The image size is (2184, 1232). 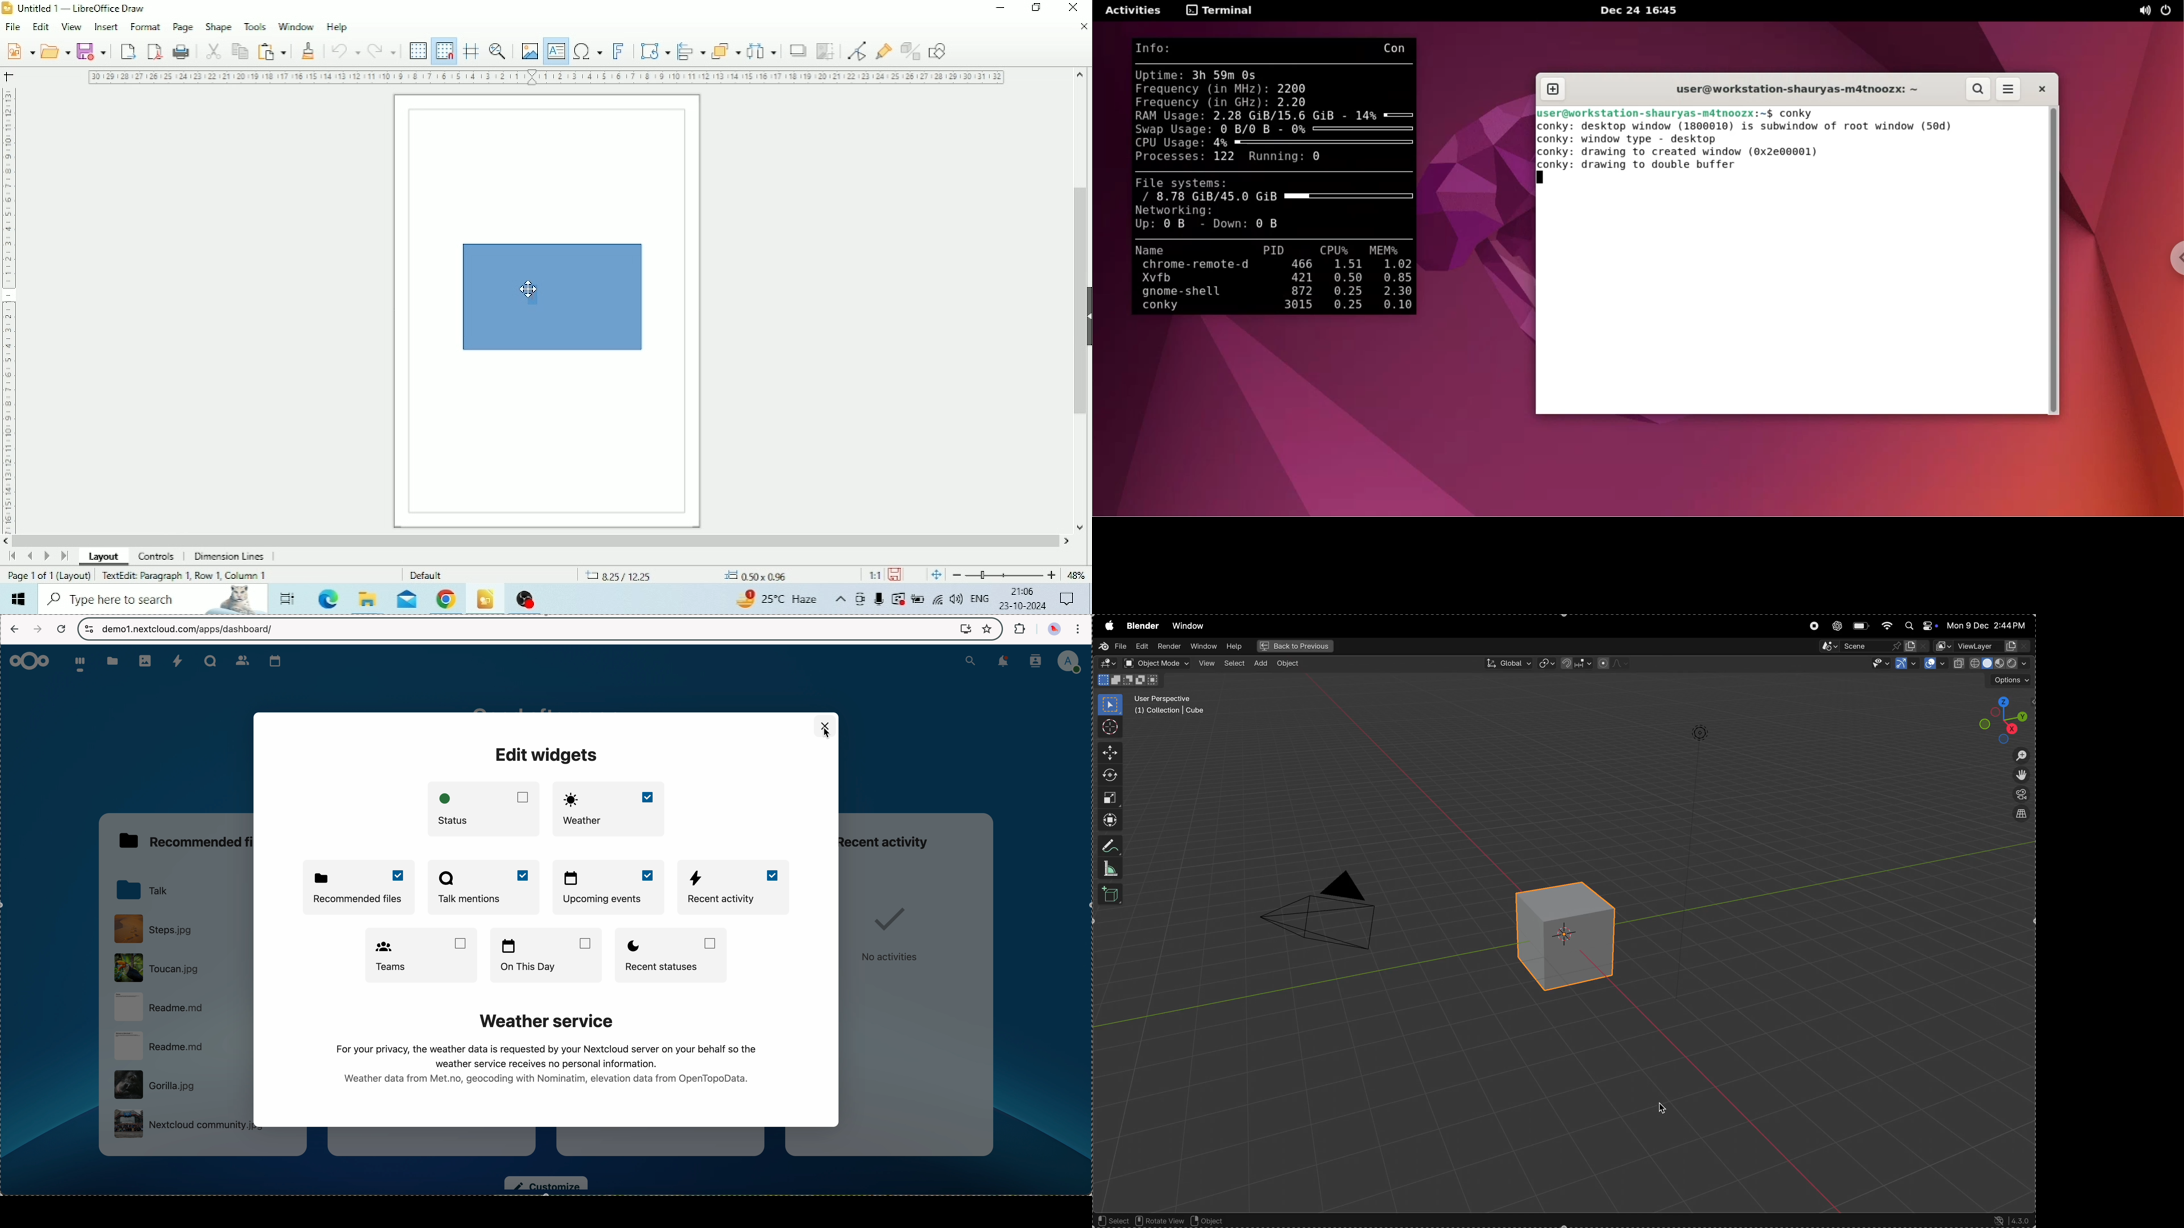 What do you see at coordinates (1140, 646) in the screenshot?
I see `edit` at bounding box center [1140, 646].